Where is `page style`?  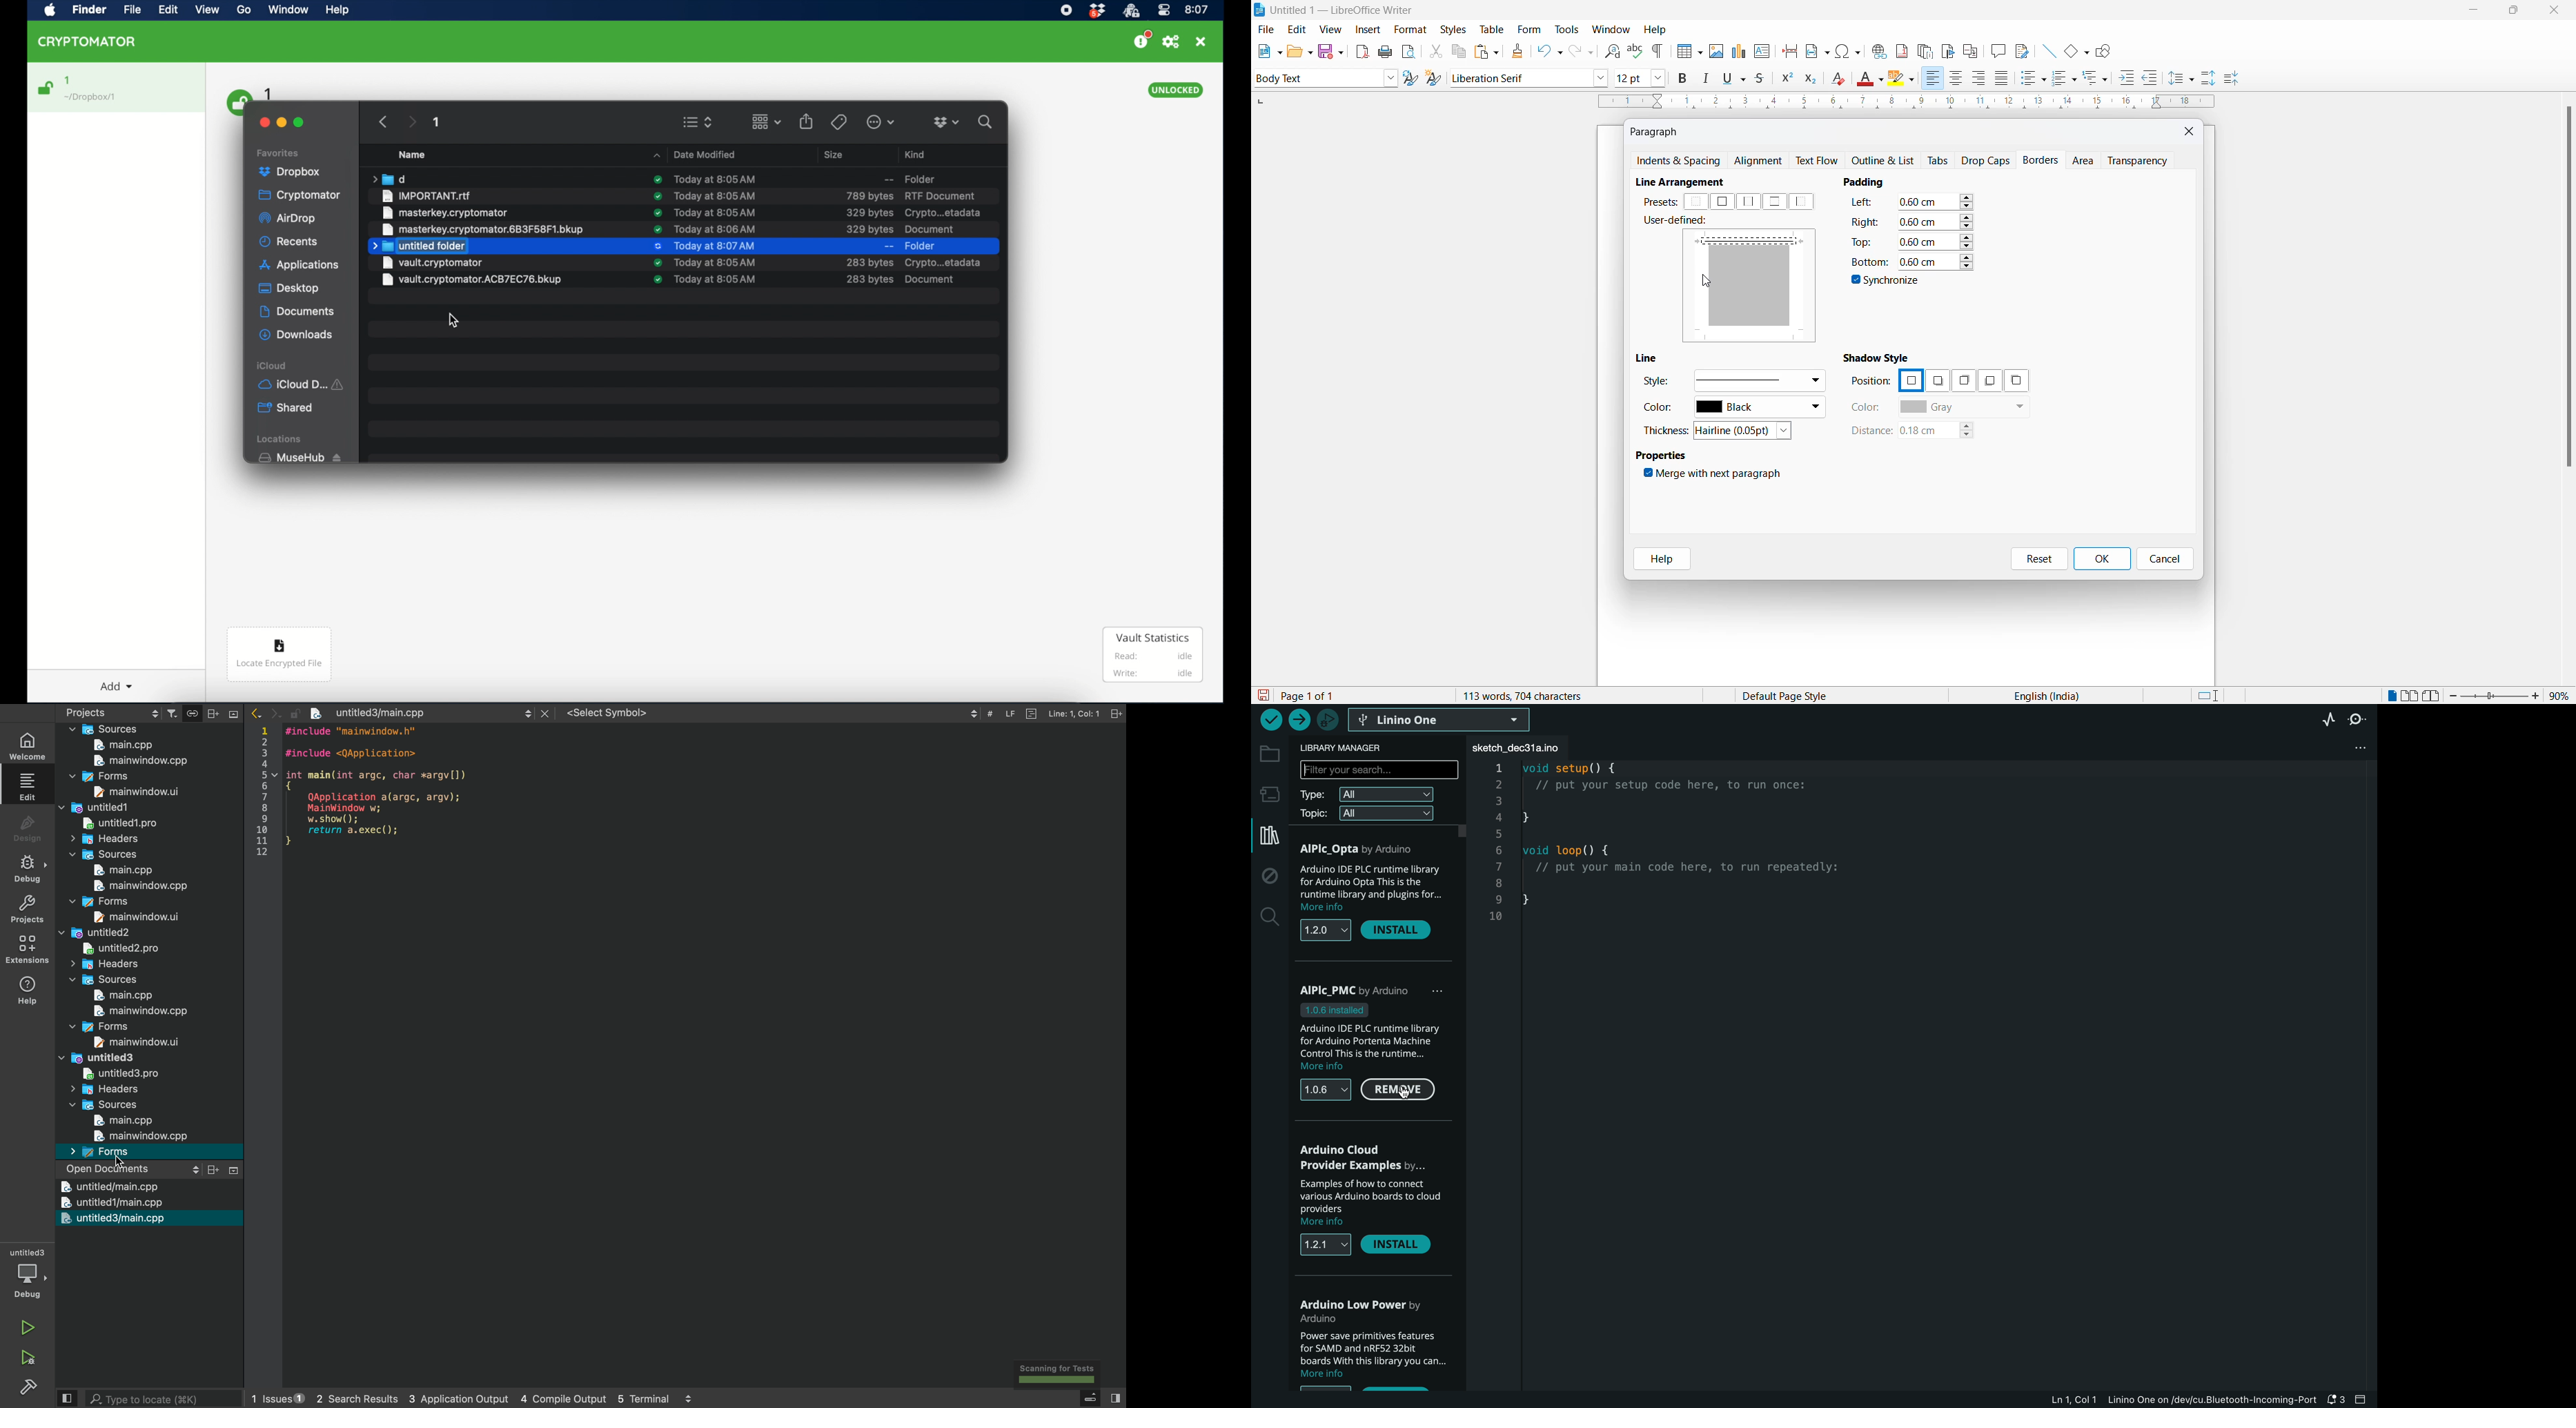 page style is located at coordinates (1790, 696).